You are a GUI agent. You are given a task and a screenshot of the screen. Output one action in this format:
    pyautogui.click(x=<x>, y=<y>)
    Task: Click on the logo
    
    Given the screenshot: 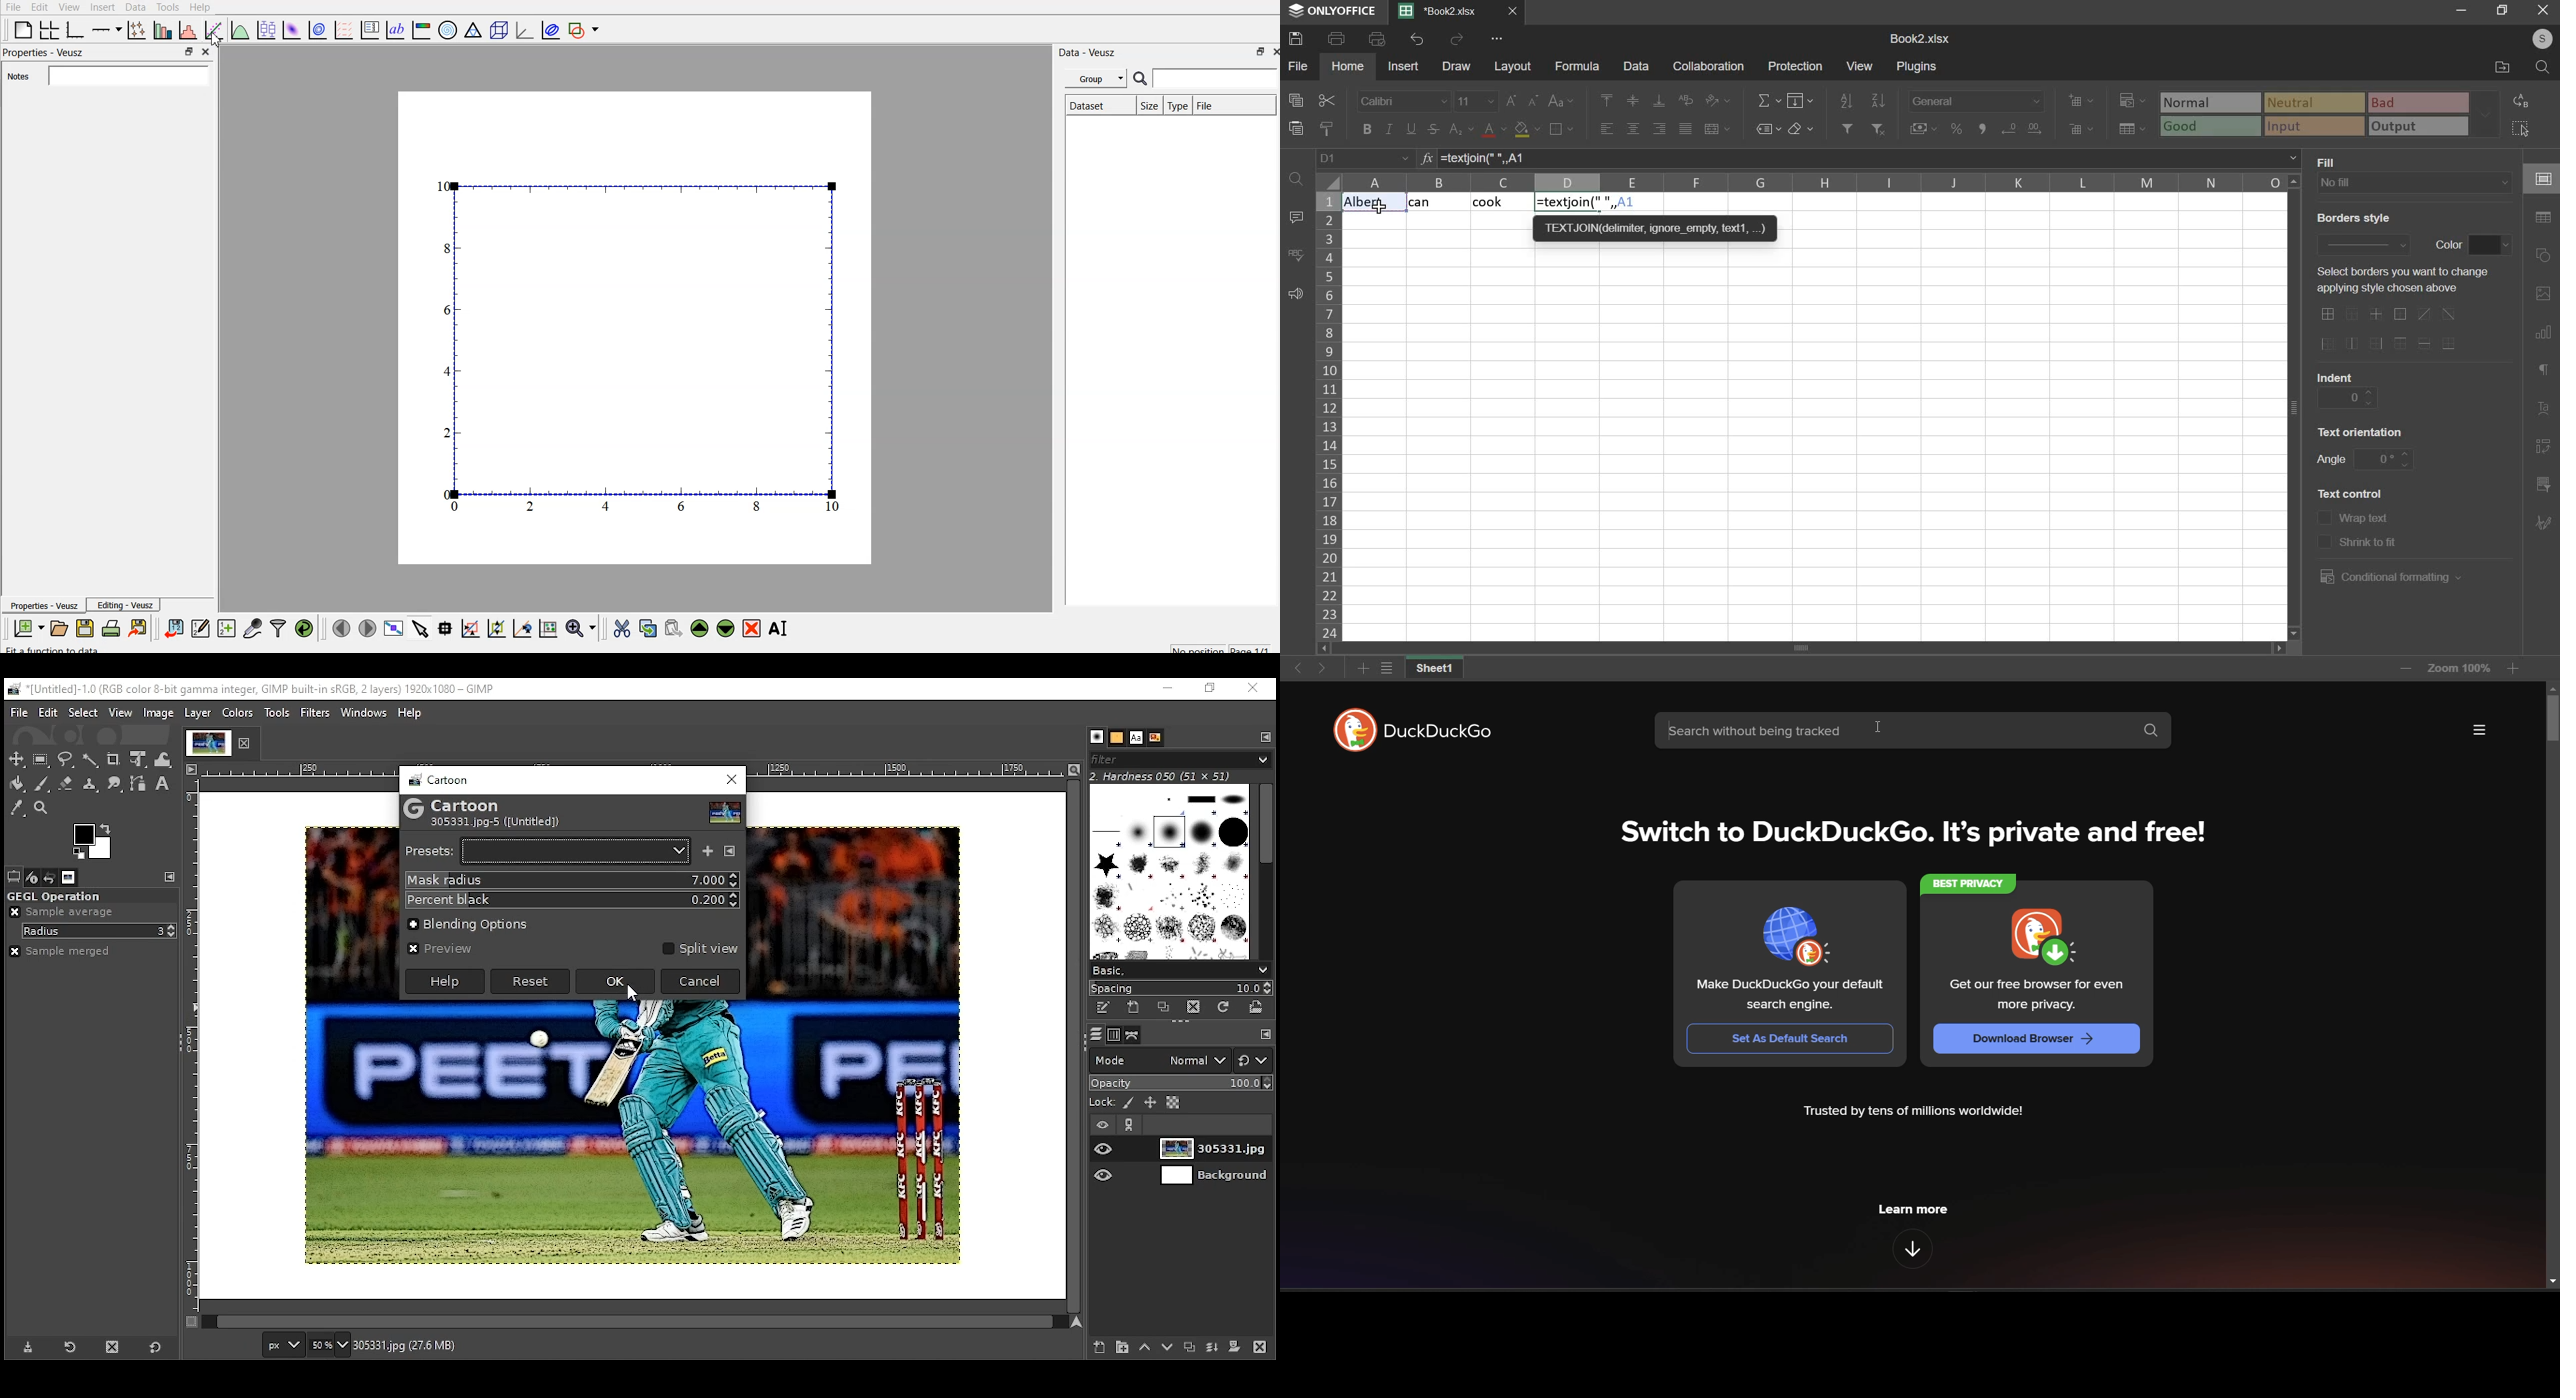 What is the action you would take?
    pyautogui.click(x=2043, y=939)
    